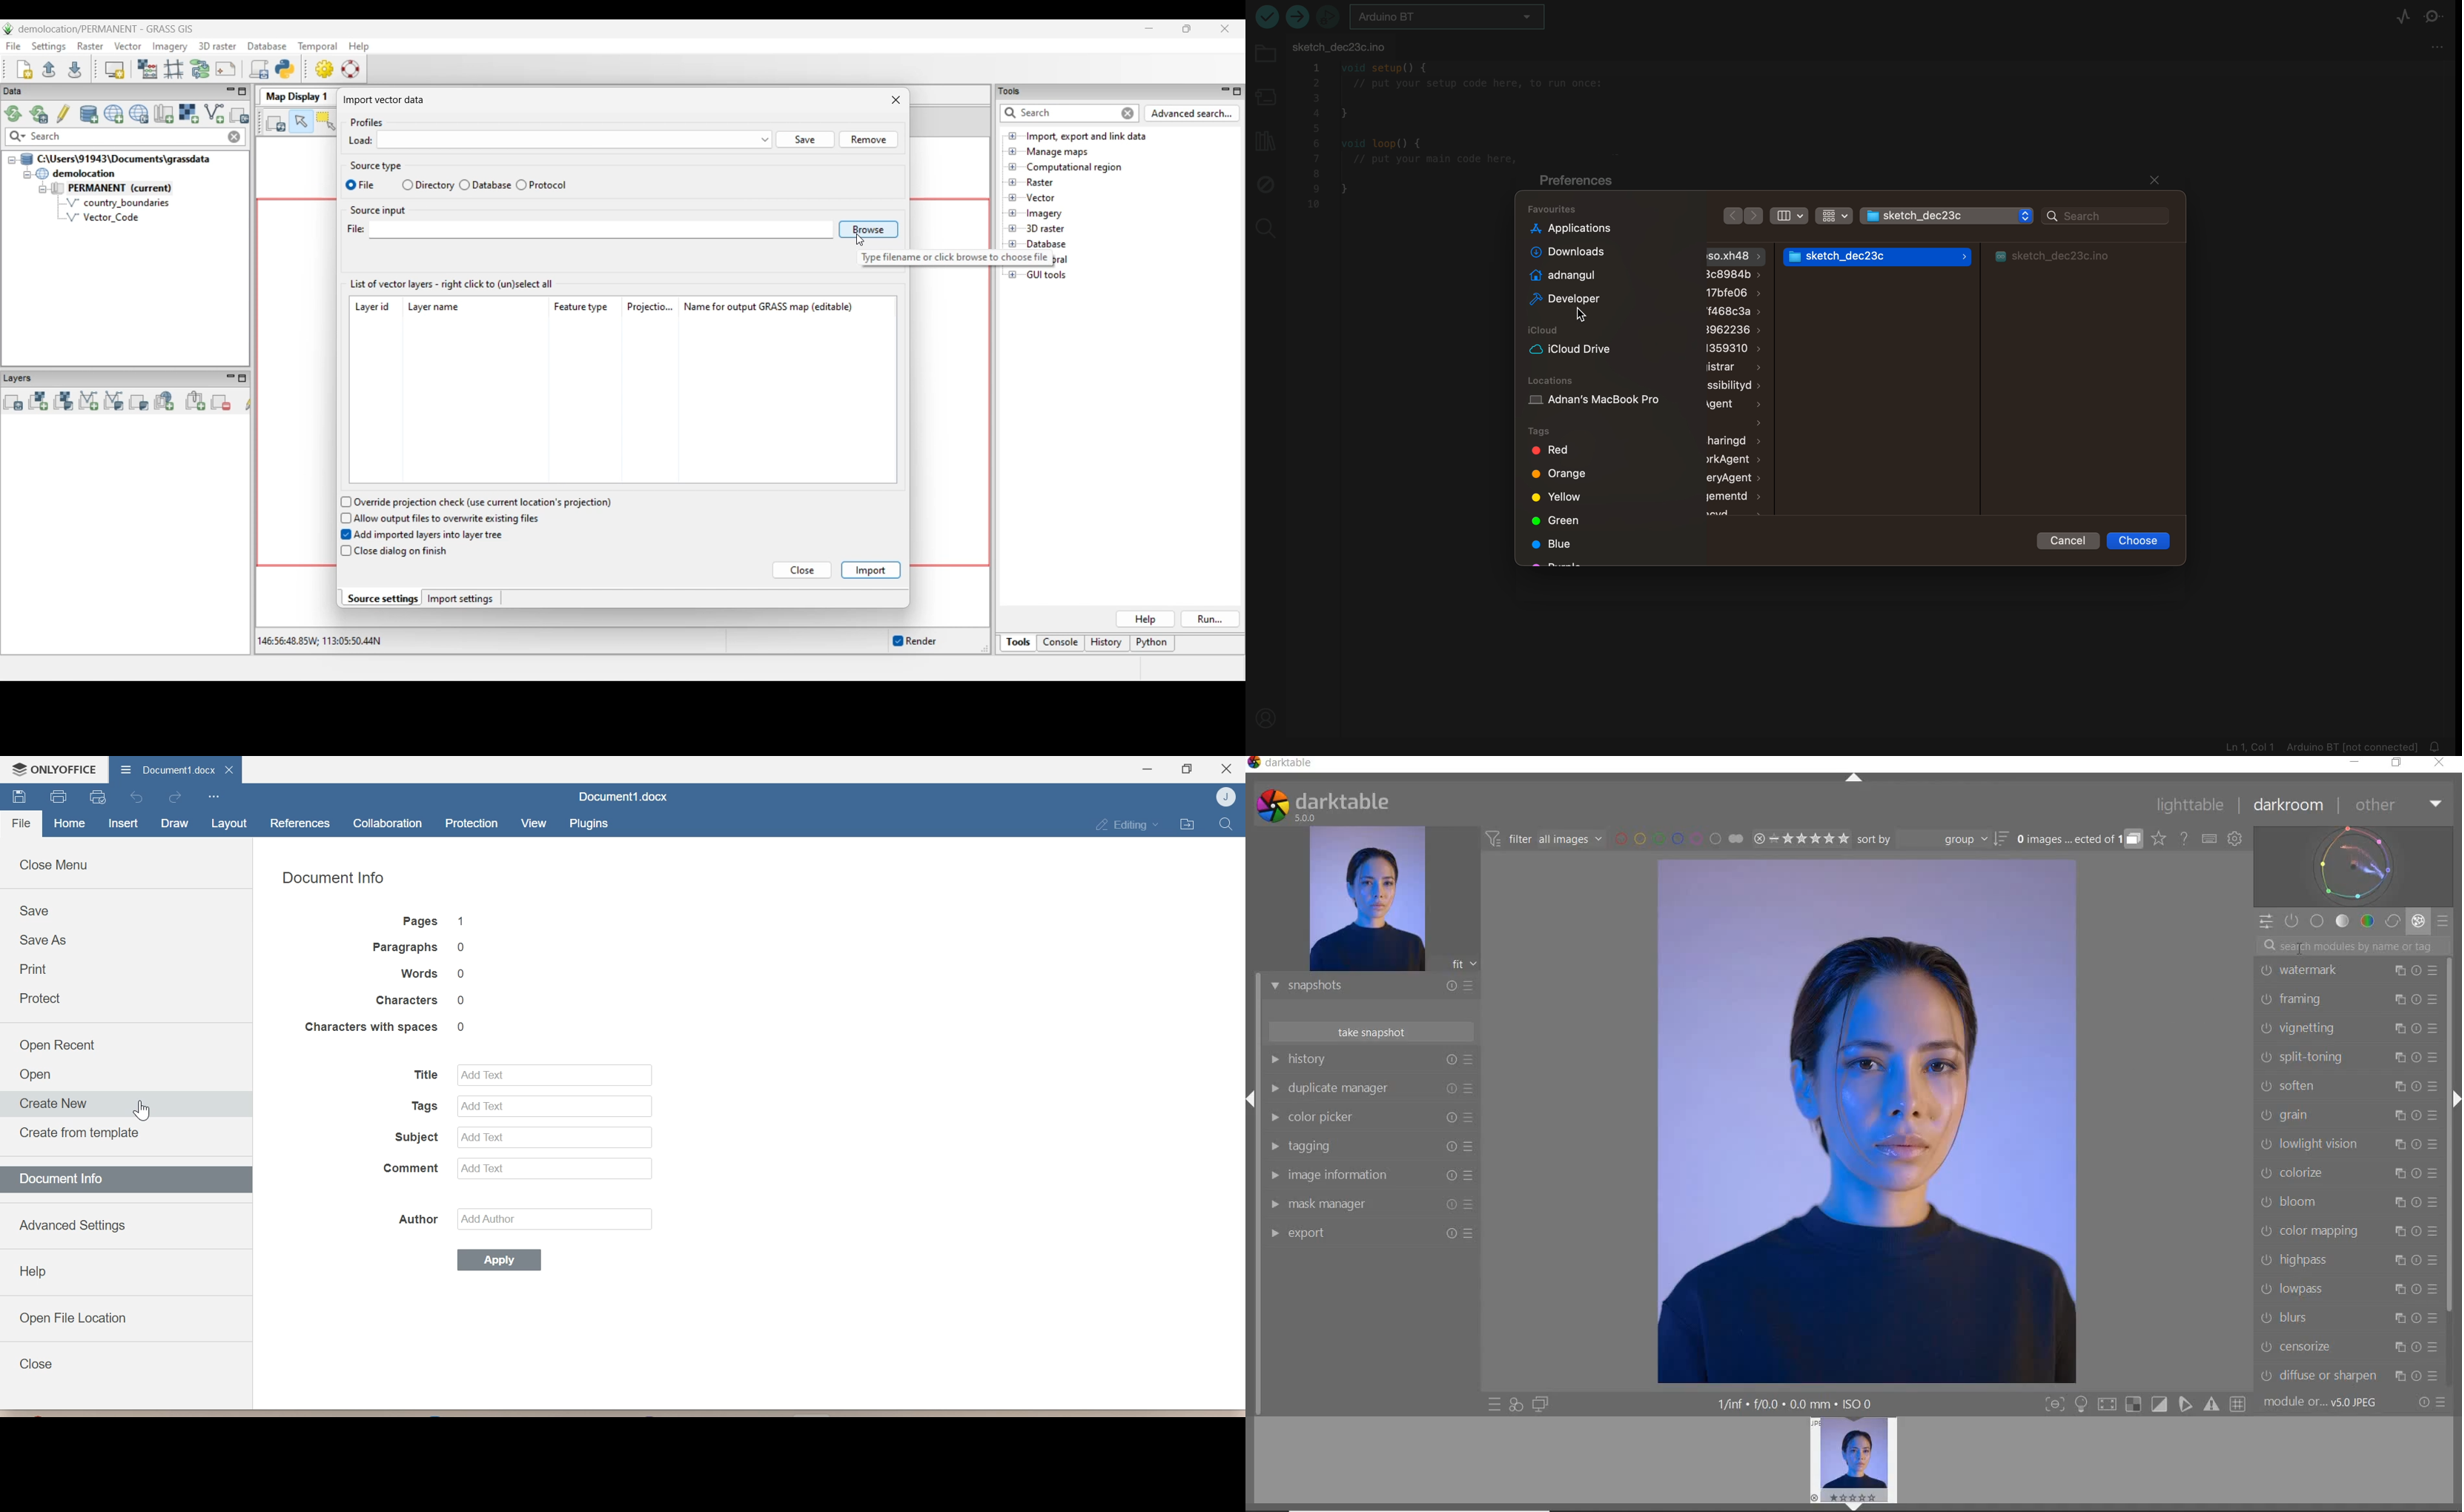 Image resolution: width=2464 pixels, height=1512 pixels. I want to click on TONE, so click(2343, 921).